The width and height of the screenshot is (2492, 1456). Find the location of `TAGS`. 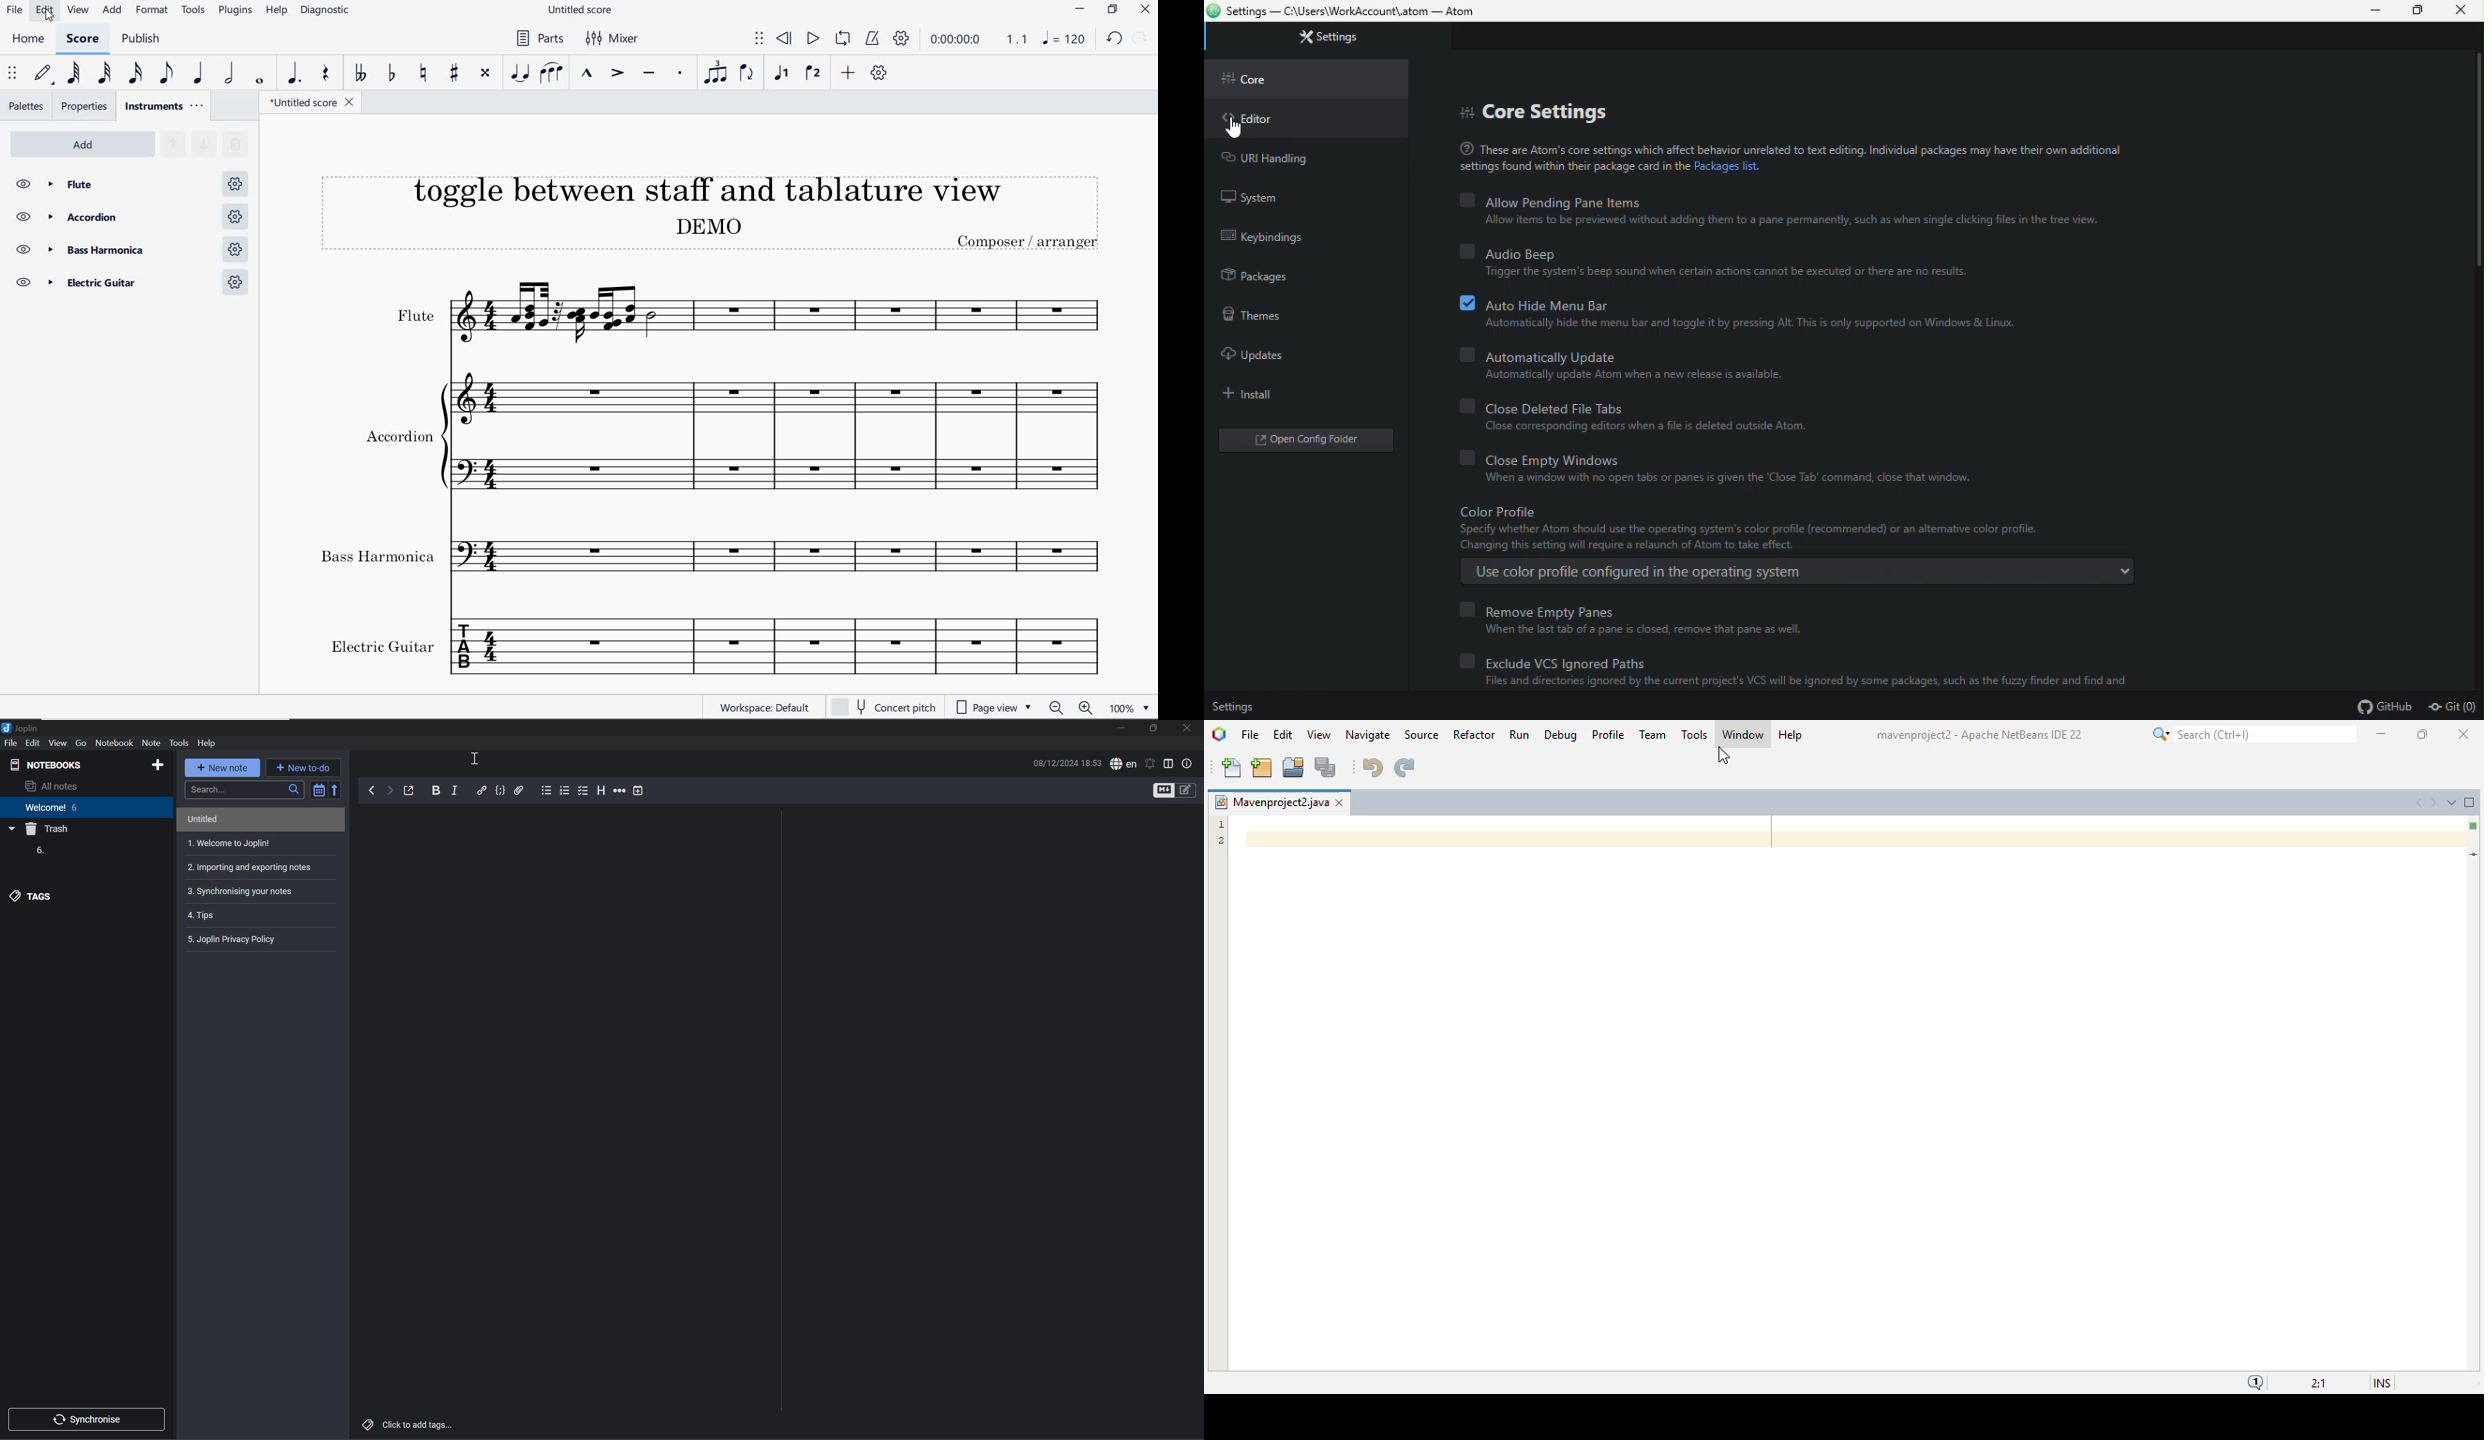

TAGS is located at coordinates (33, 896).